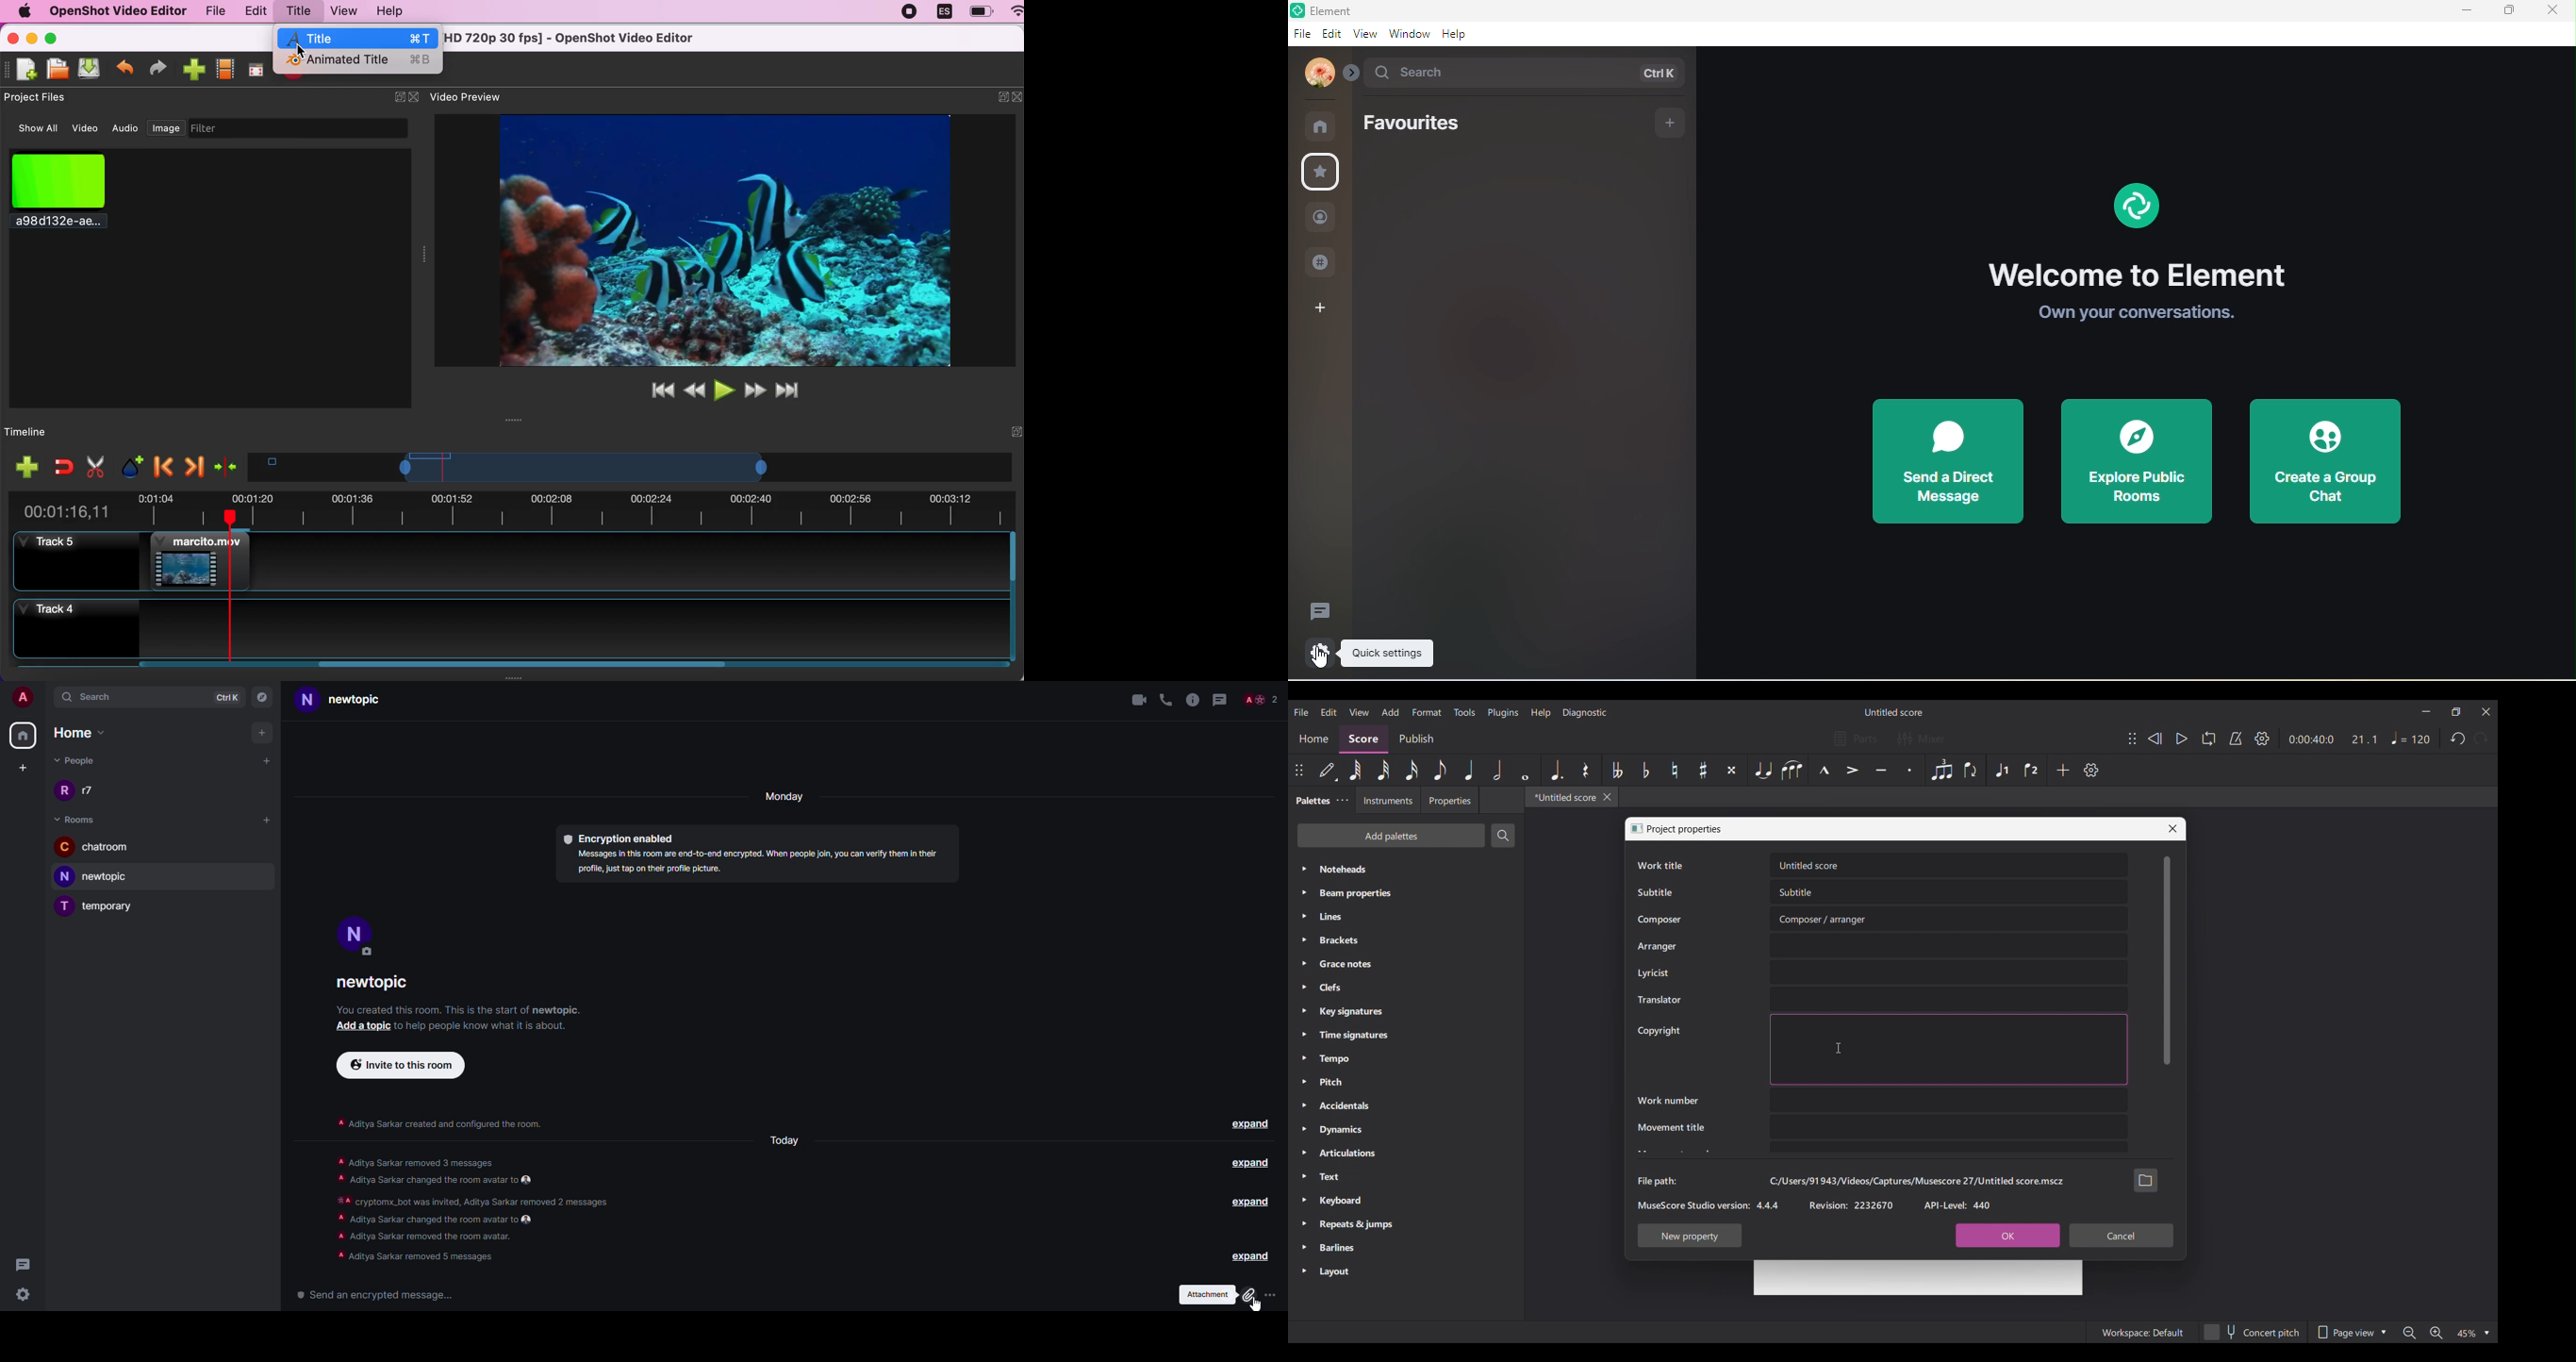 The width and height of the screenshot is (2576, 1372). What do you see at coordinates (1407, 1082) in the screenshot?
I see `Pitch` at bounding box center [1407, 1082].